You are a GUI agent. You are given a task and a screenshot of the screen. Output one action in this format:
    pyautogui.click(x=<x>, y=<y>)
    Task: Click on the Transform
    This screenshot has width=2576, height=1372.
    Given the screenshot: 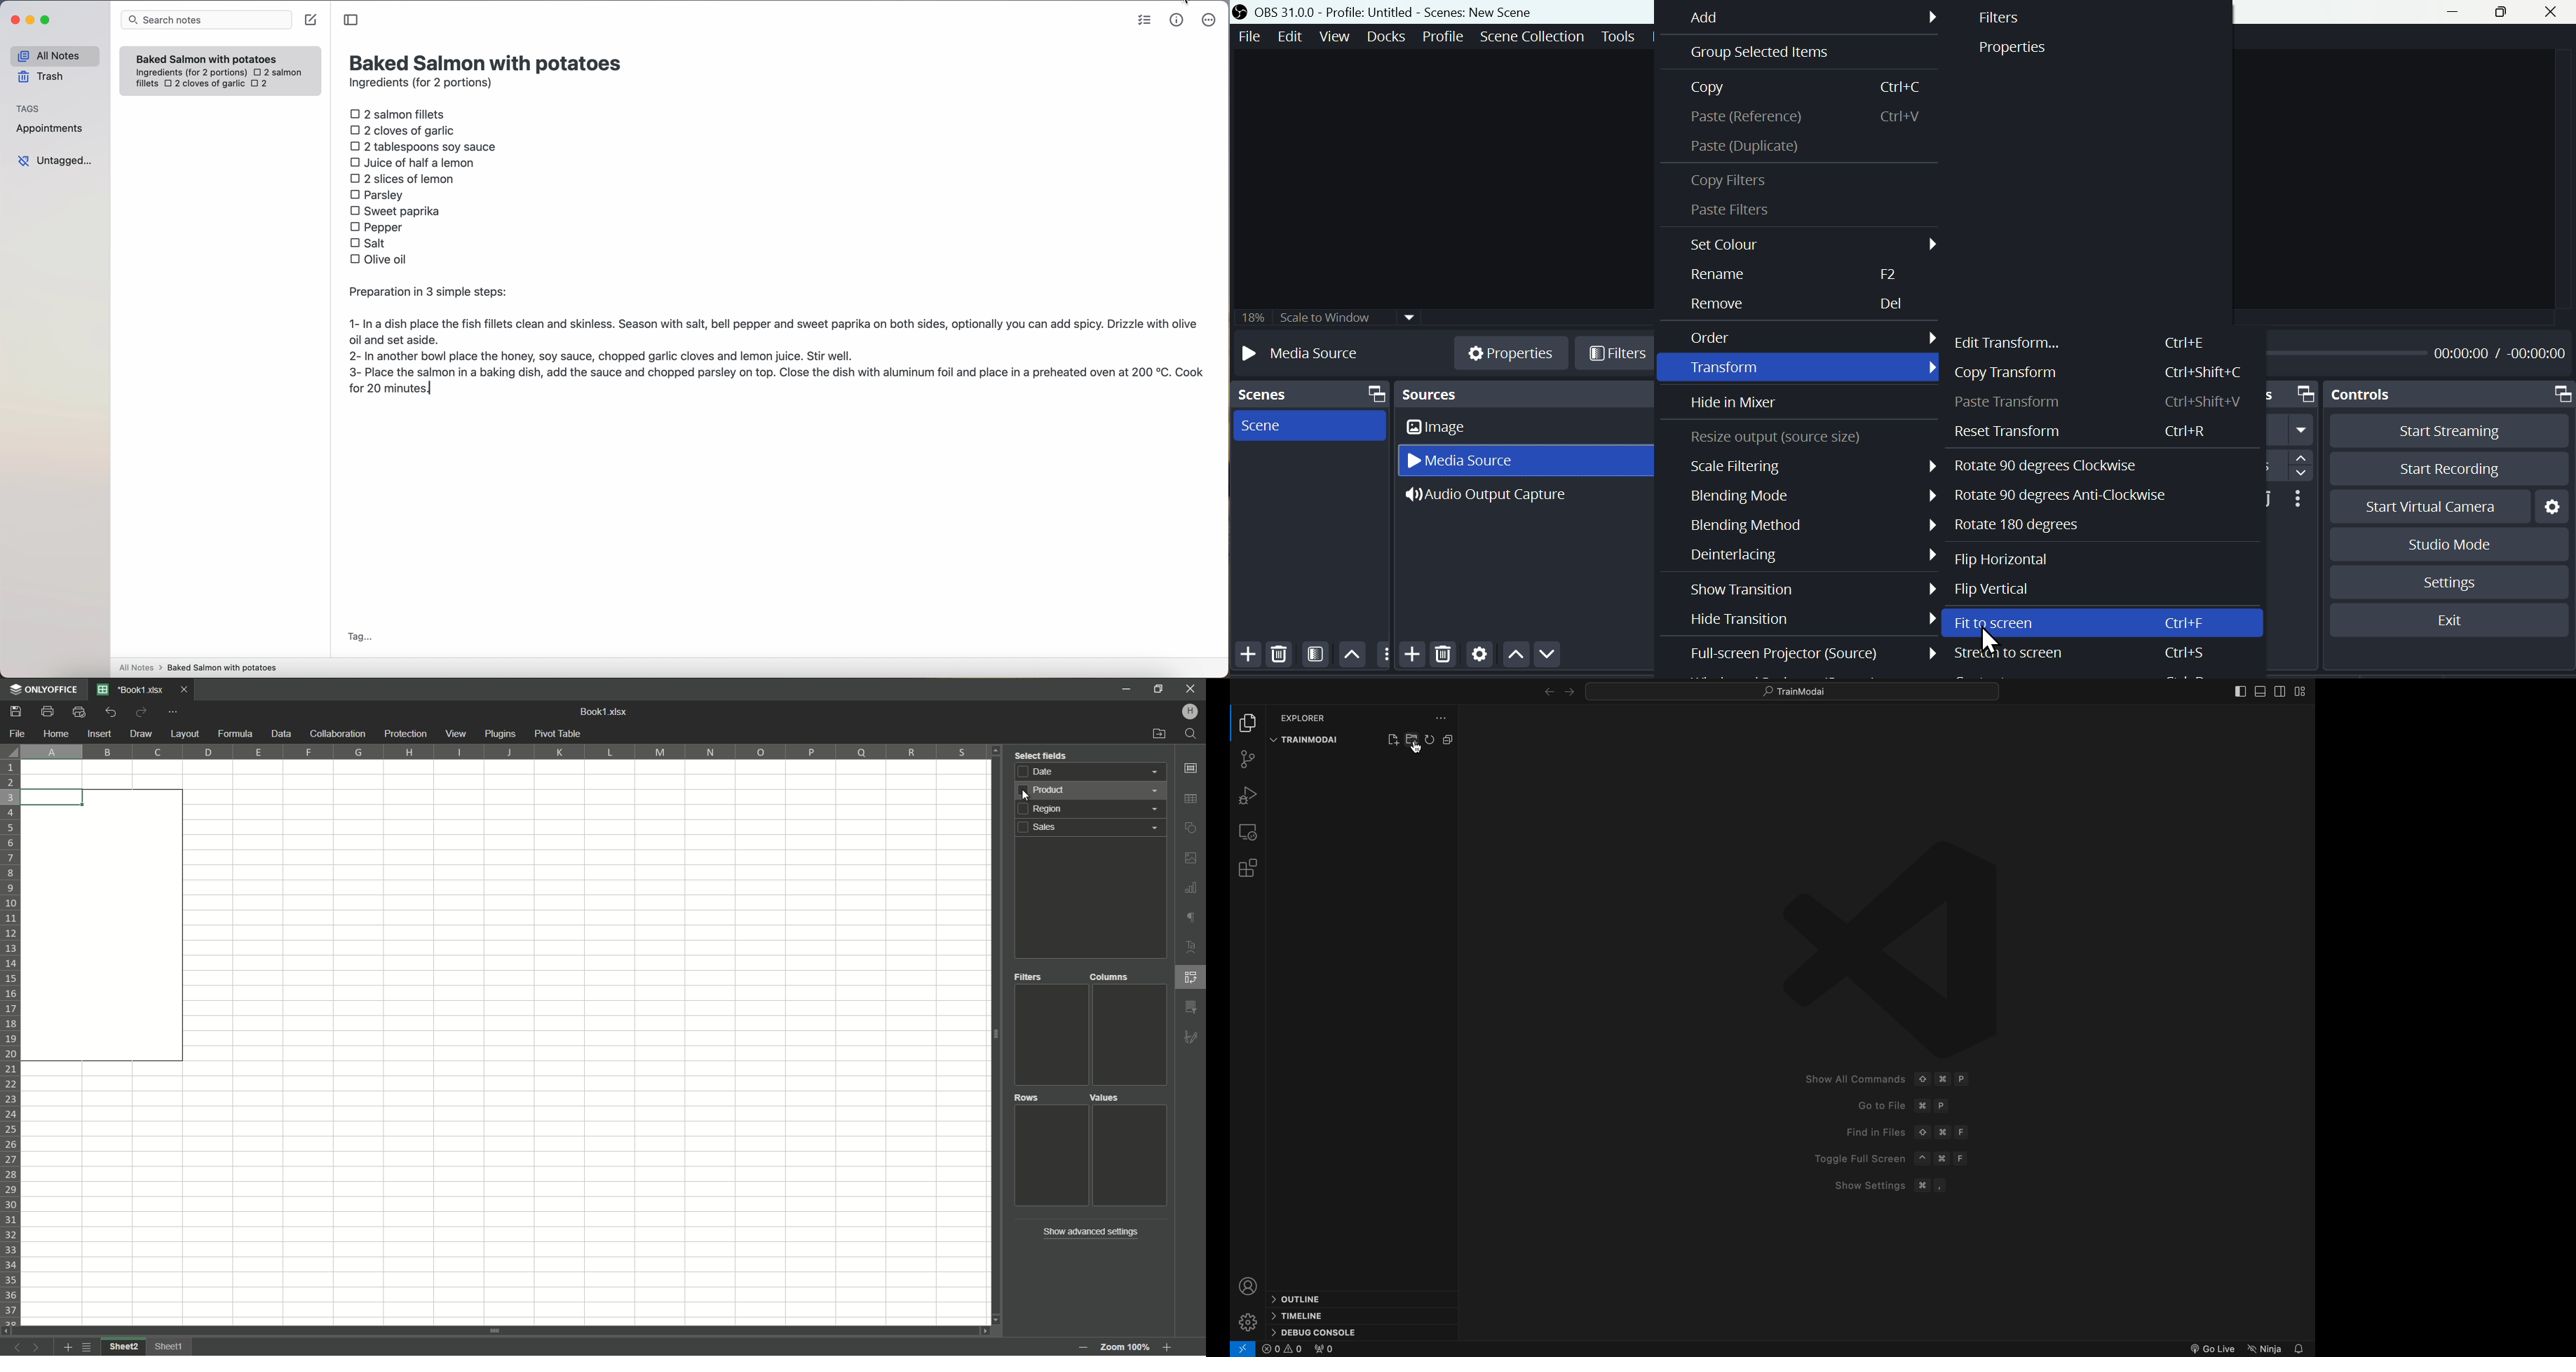 What is the action you would take?
    pyautogui.click(x=1806, y=368)
    